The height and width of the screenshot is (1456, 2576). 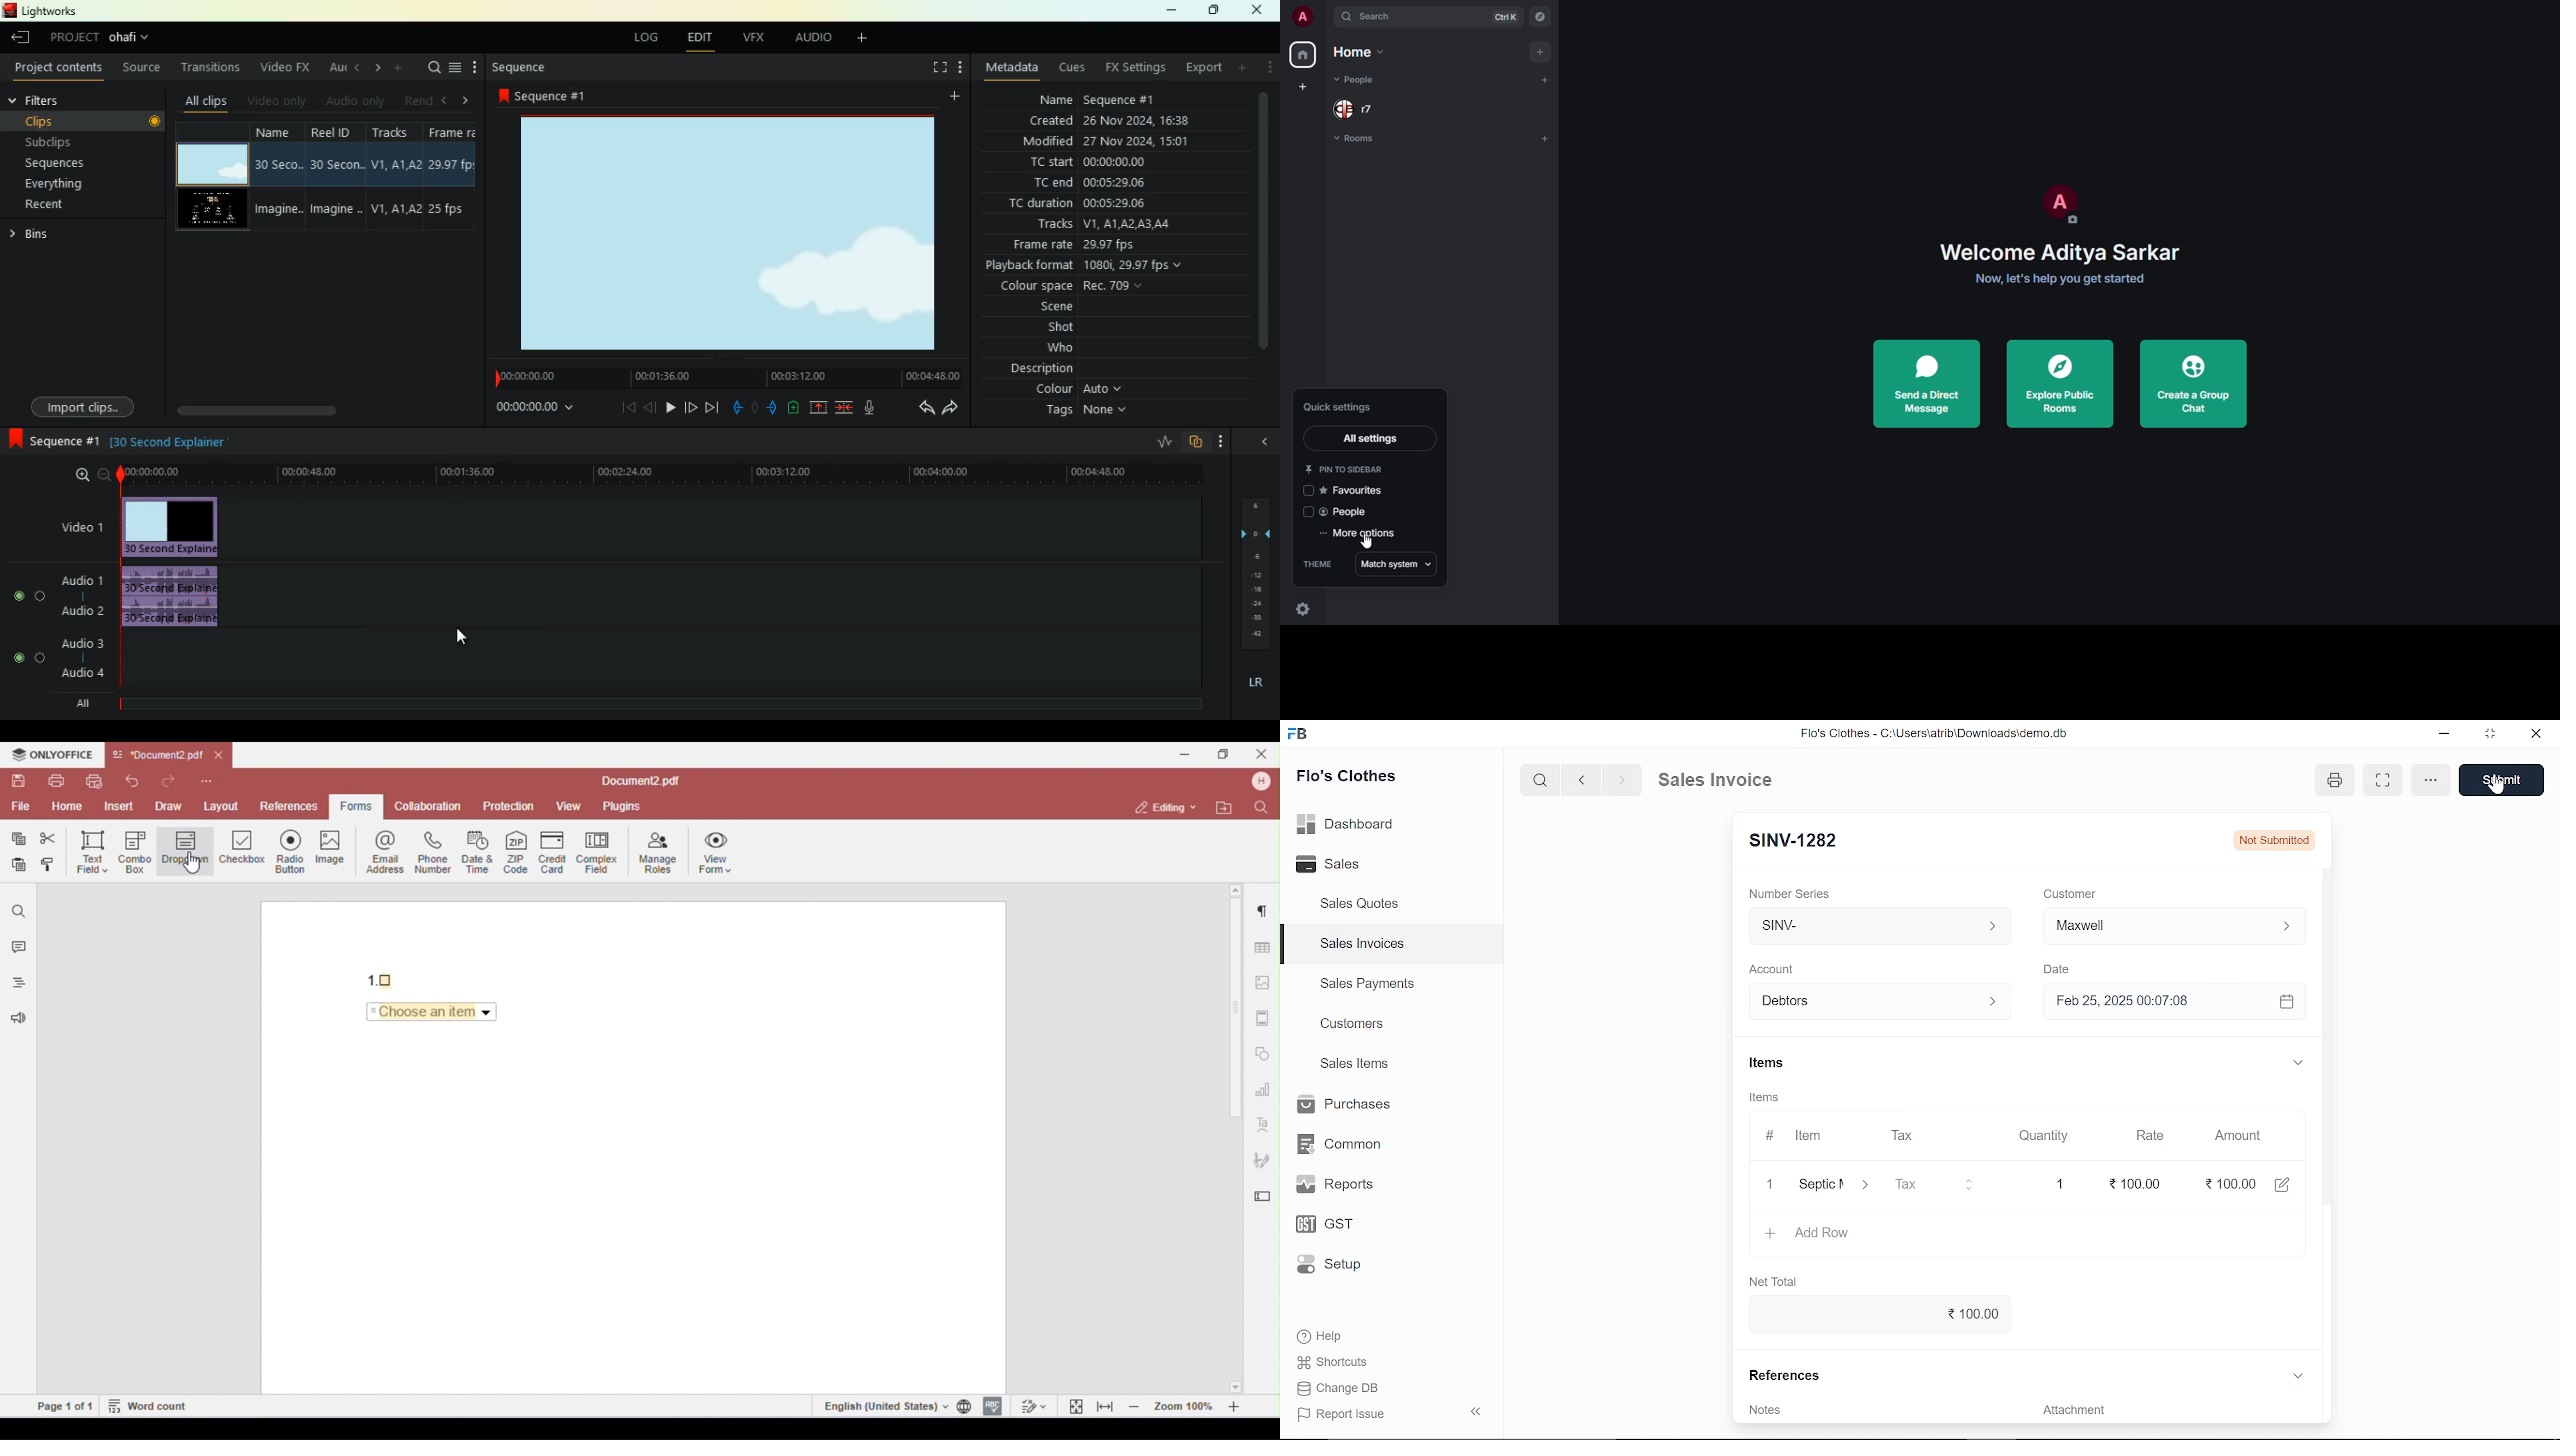 I want to click on Sales, so click(x=1337, y=862).